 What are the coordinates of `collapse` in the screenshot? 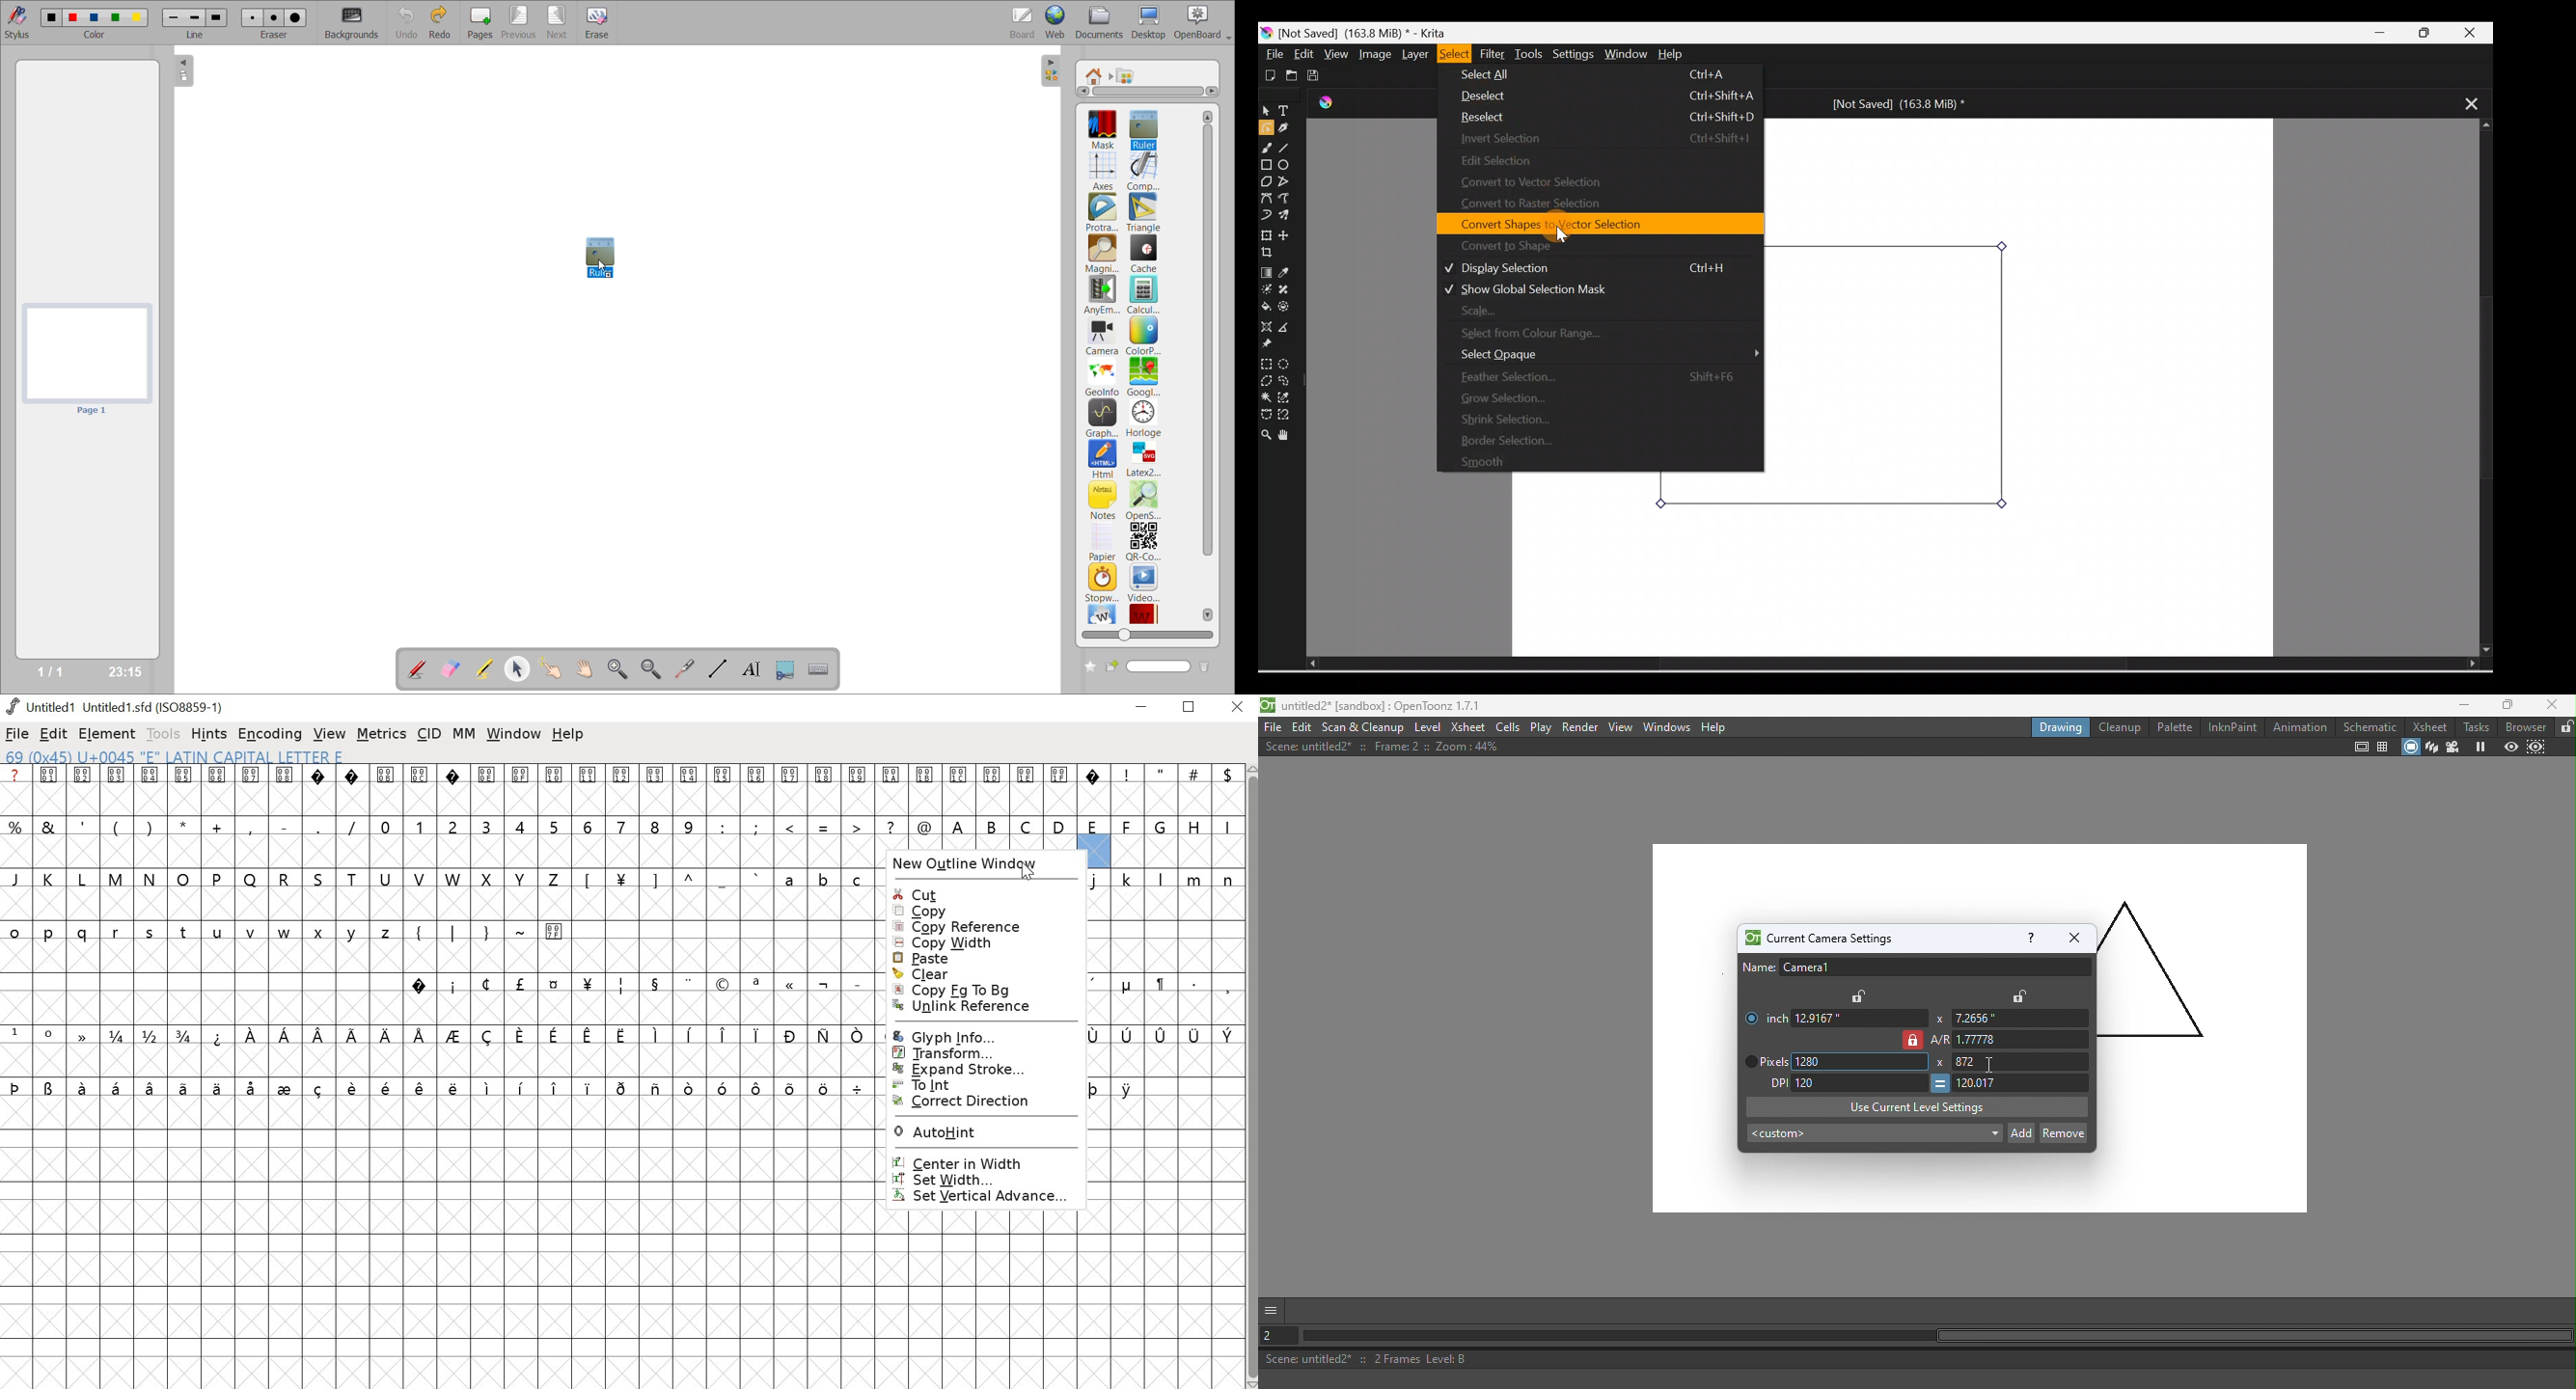 It's located at (1052, 71).